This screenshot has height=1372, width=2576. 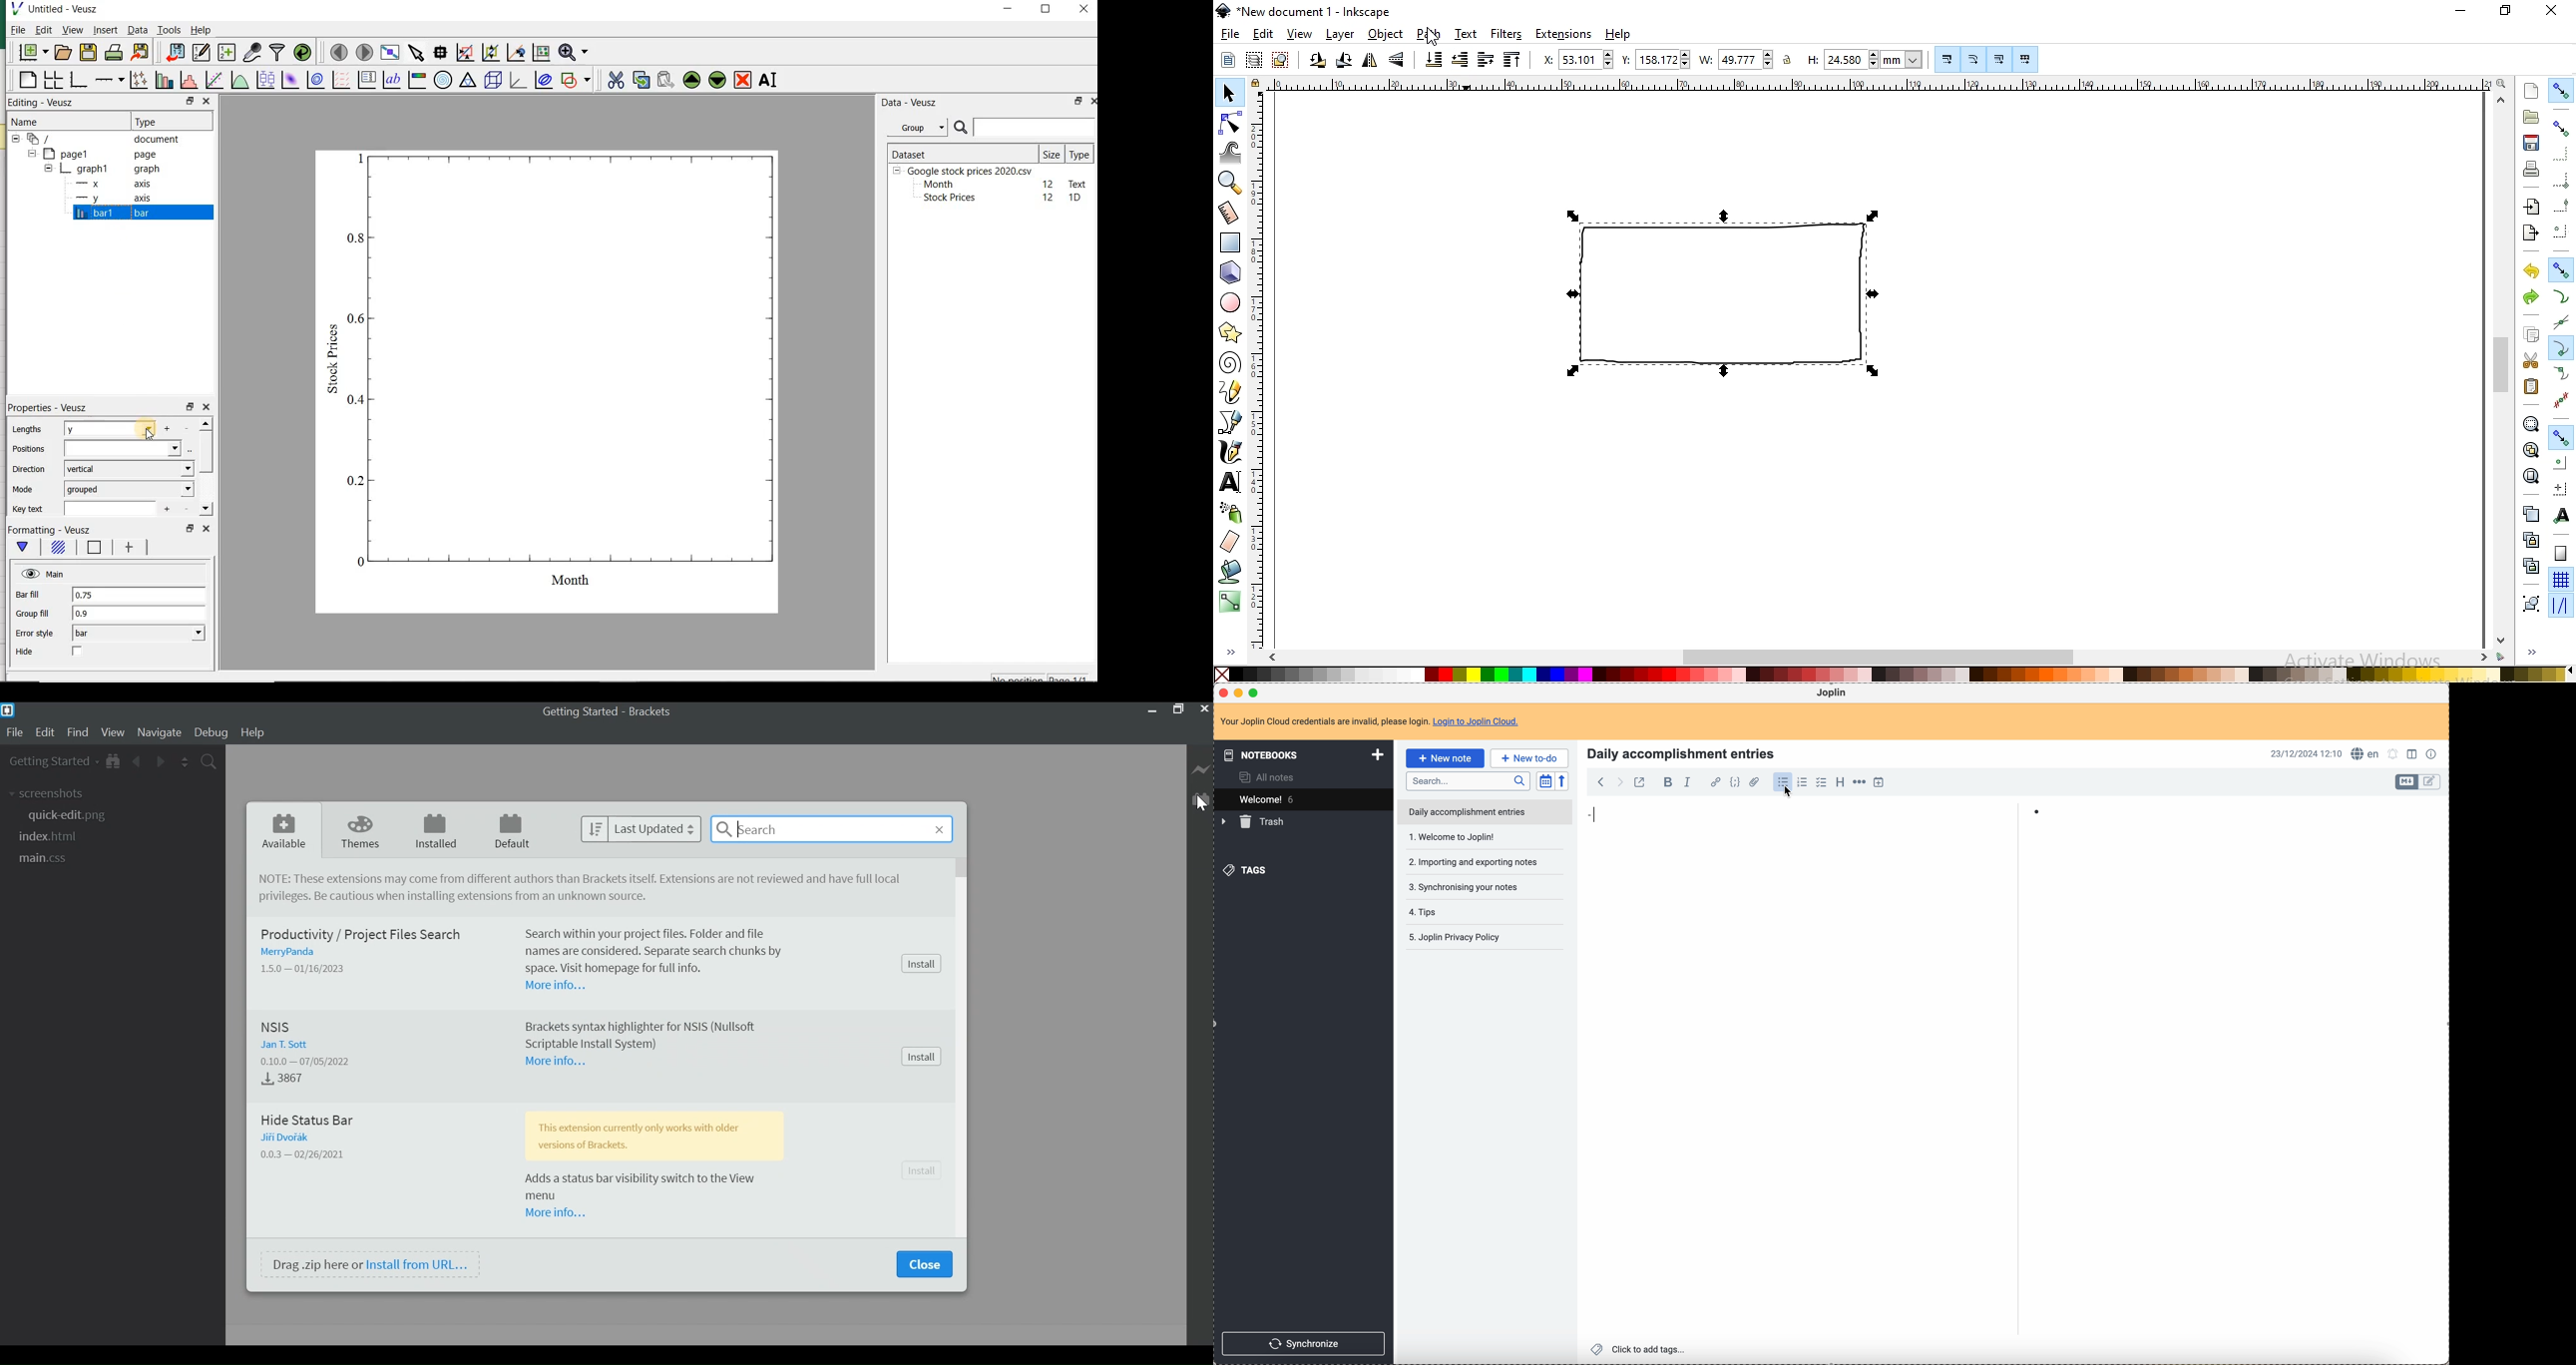 I want to click on Key text, so click(x=28, y=511).